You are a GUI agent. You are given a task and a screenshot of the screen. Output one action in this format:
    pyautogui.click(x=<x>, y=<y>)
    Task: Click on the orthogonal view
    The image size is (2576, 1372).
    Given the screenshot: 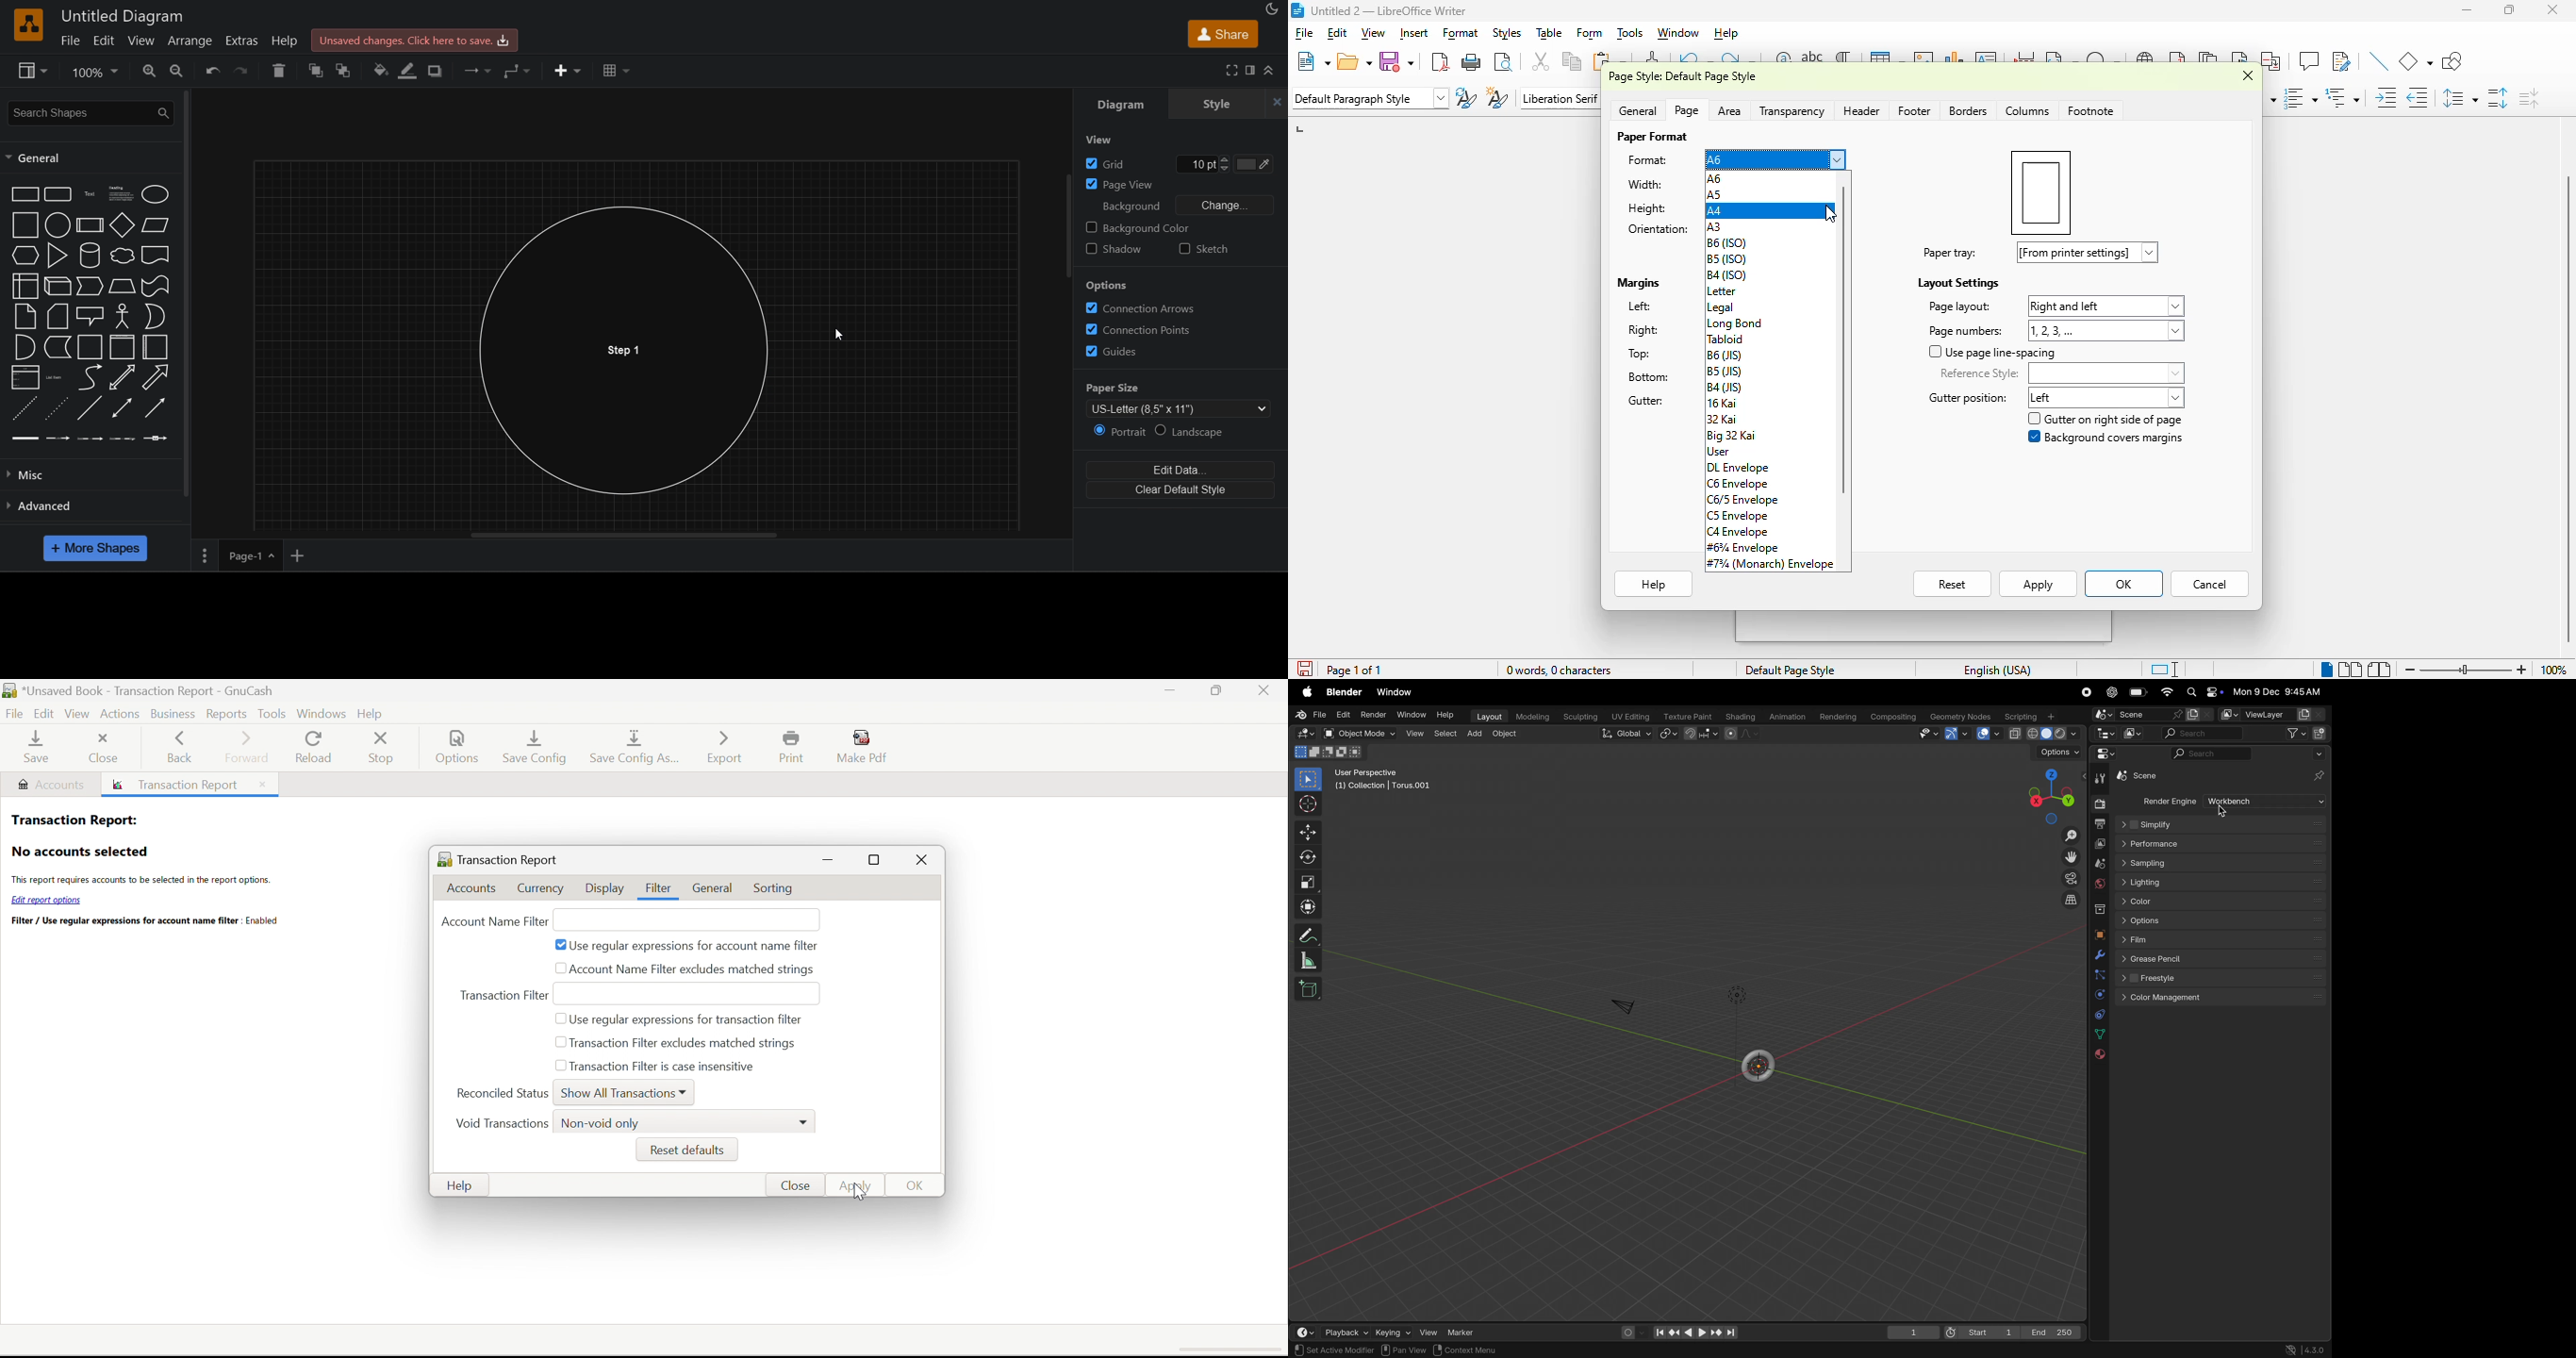 What is the action you would take?
    pyautogui.click(x=2073, y=903)
    